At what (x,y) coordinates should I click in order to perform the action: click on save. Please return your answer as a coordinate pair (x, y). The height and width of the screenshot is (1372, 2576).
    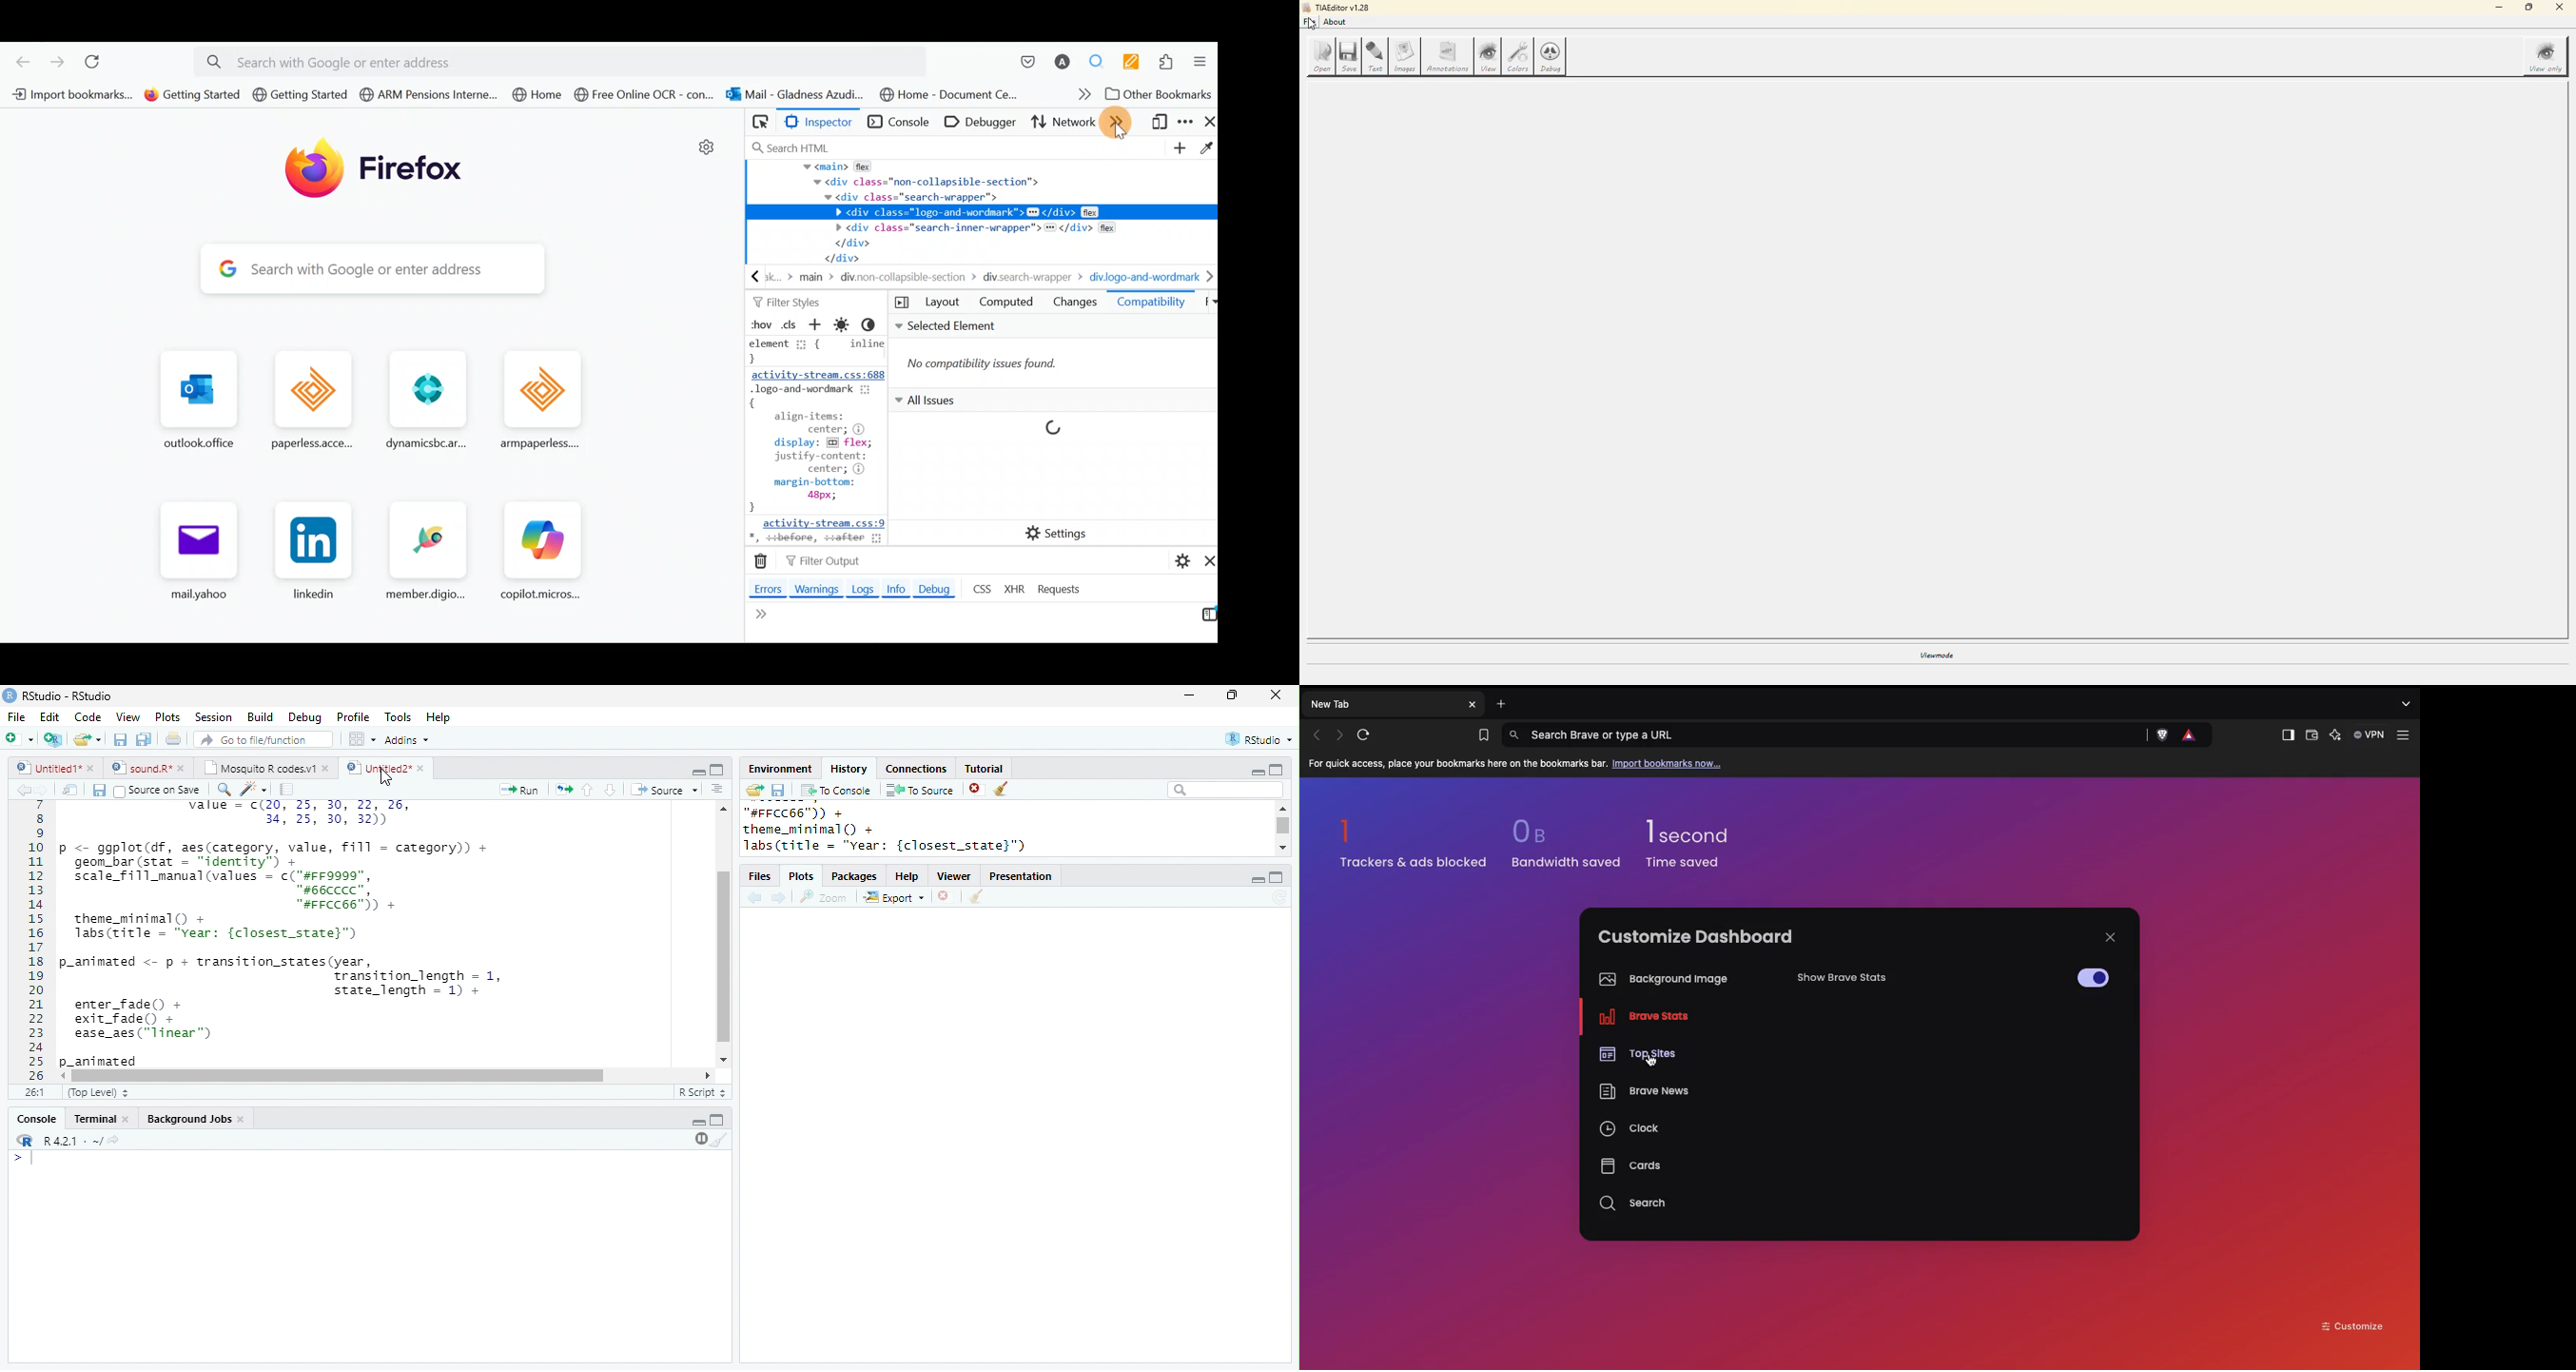
    Looking at the image, I should click on (99, 790).